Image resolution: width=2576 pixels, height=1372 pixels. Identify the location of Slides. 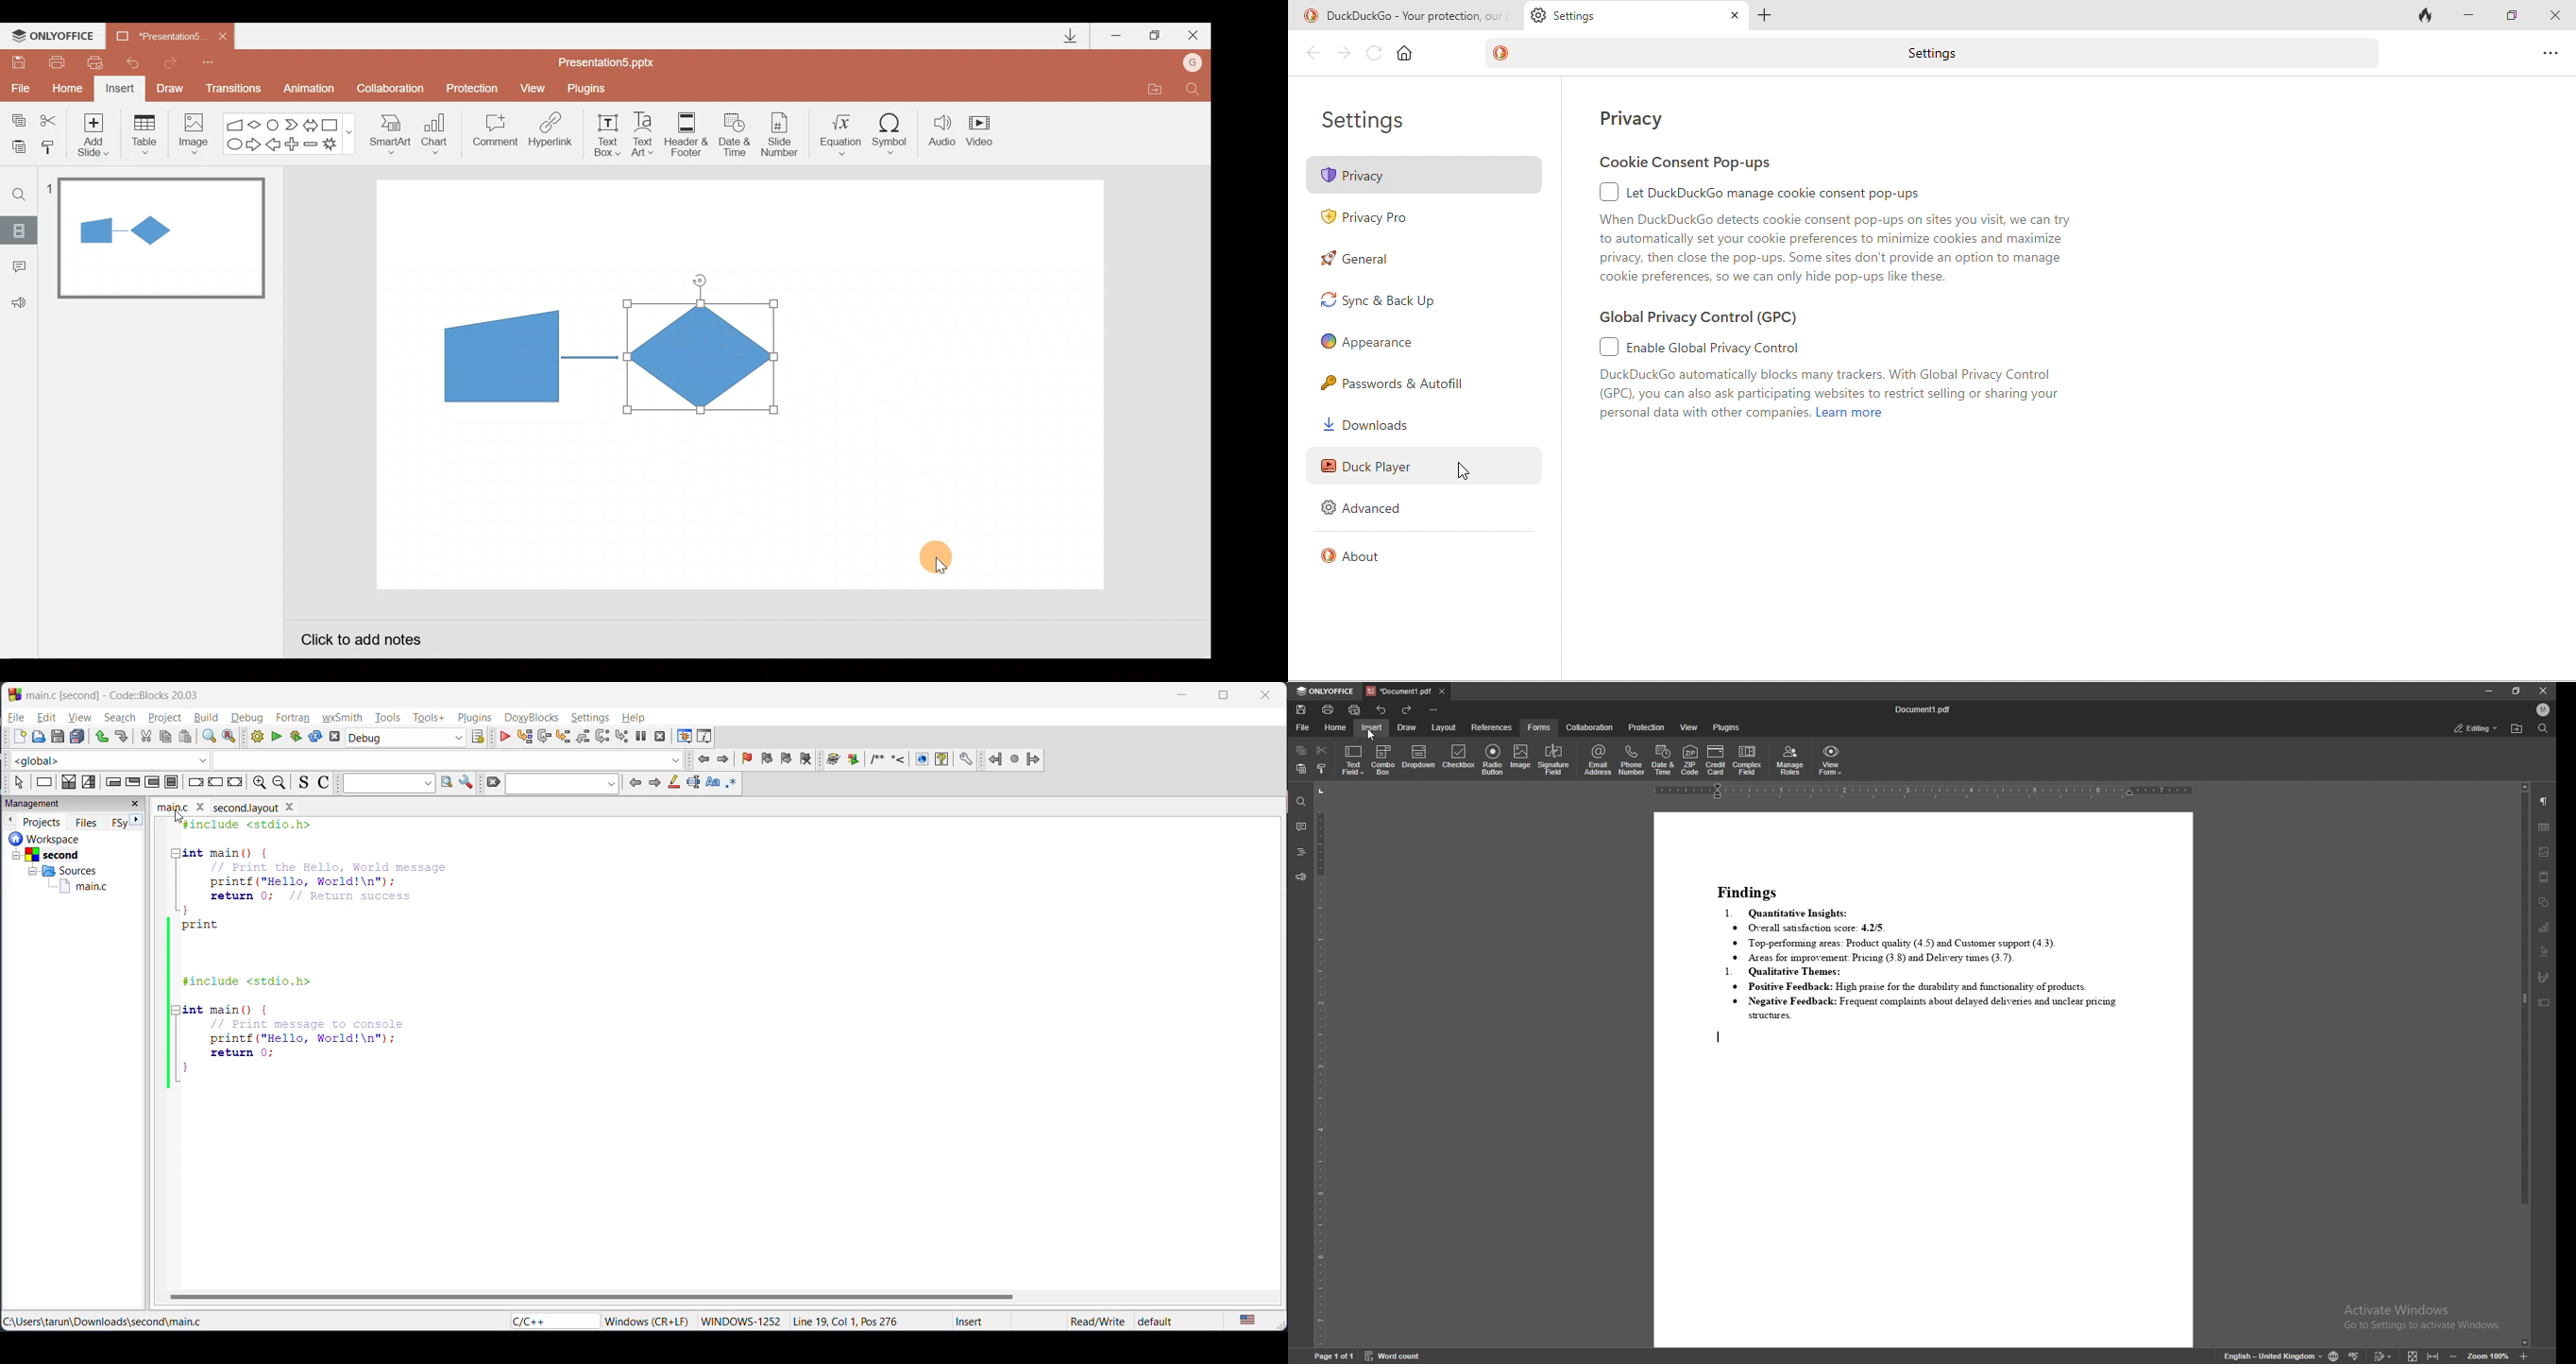
(18, 230).